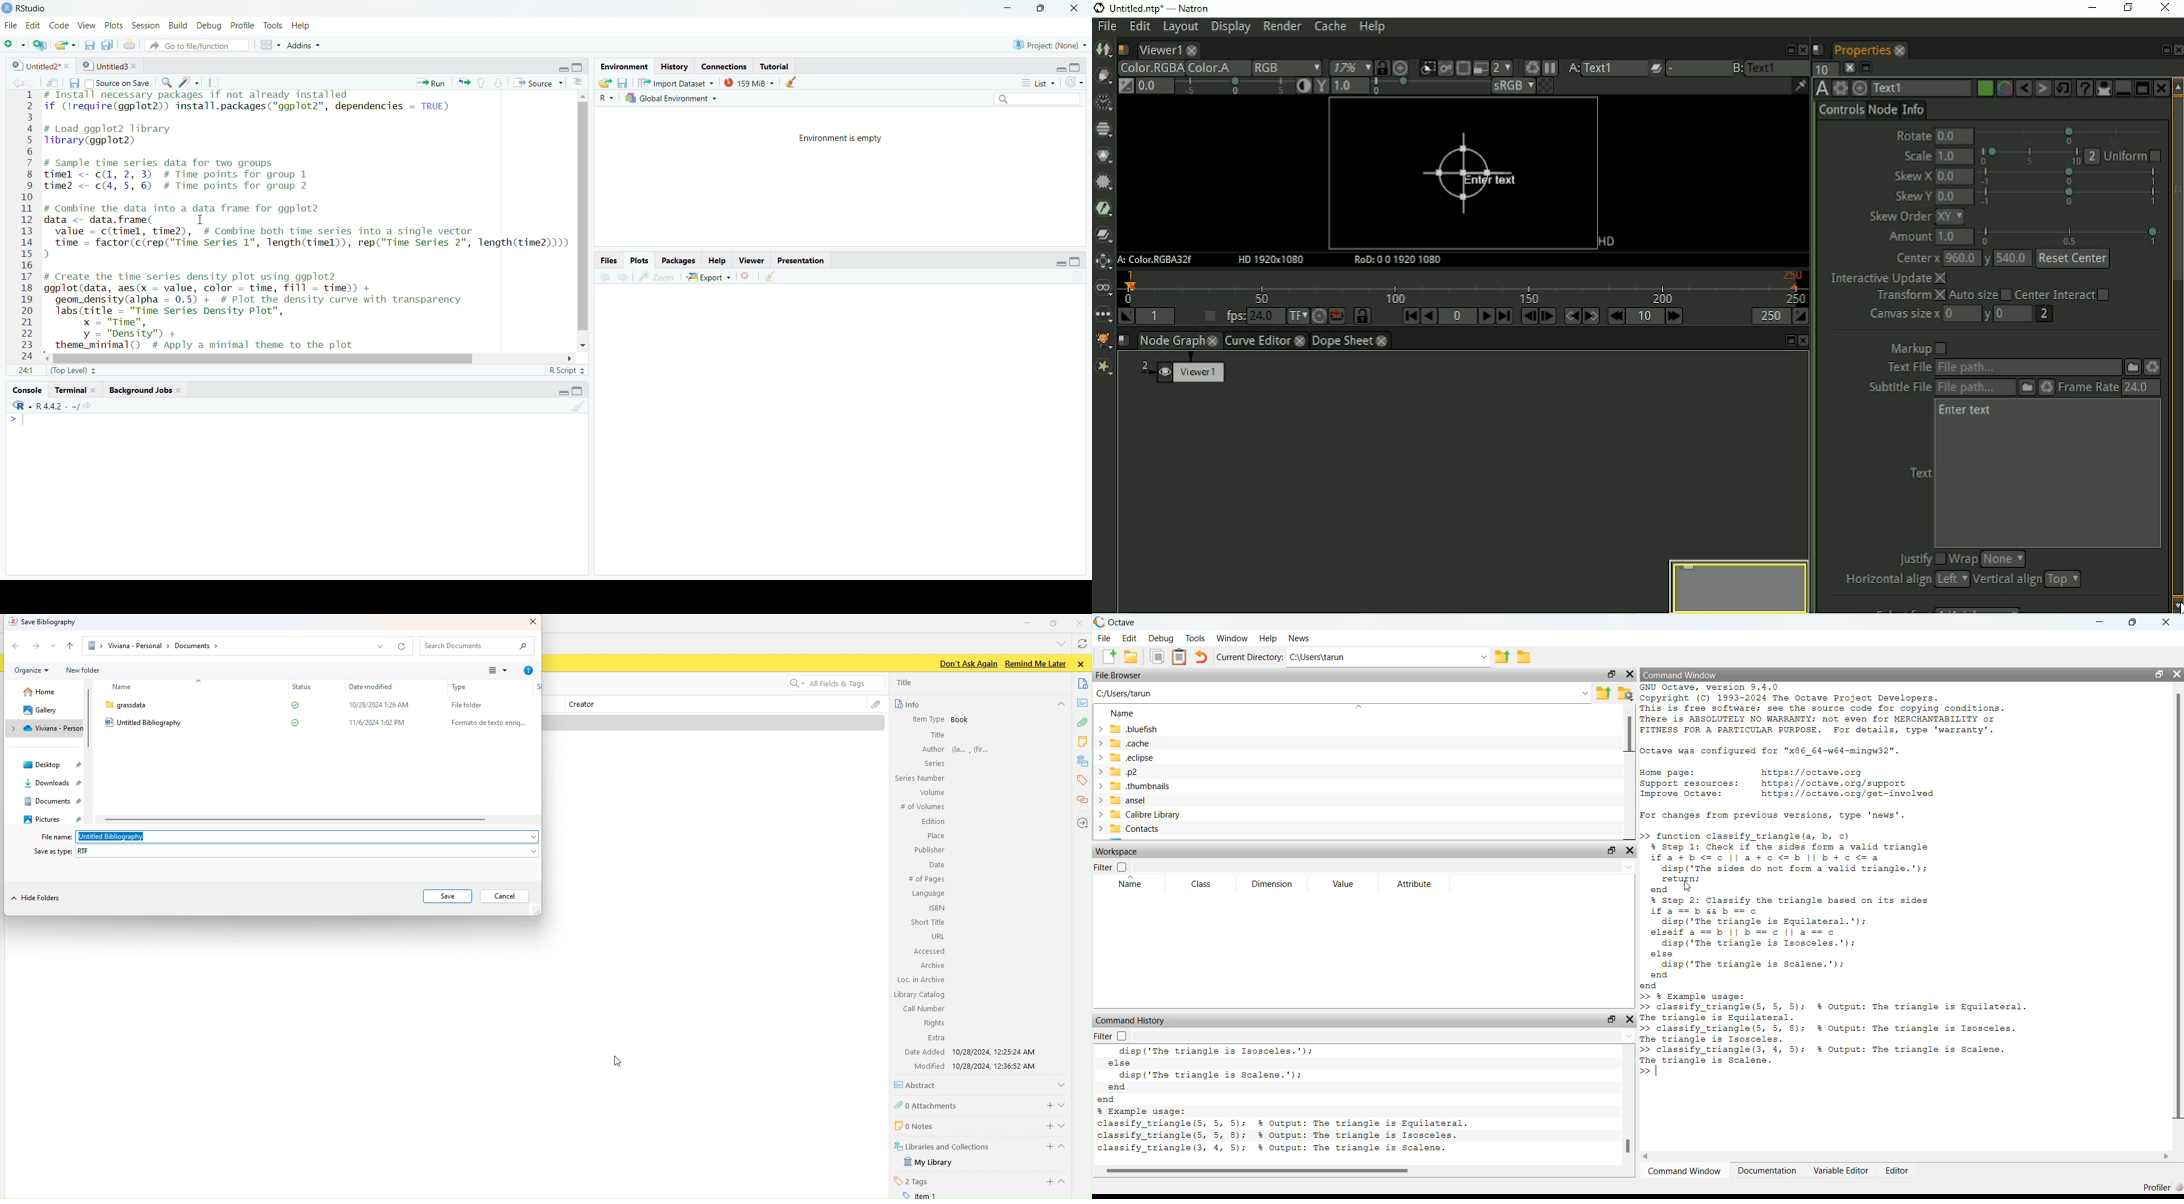  What do you see at coordinates (15, 45) in the screenshot?
I see `New file` at bounding box center [15, 45].